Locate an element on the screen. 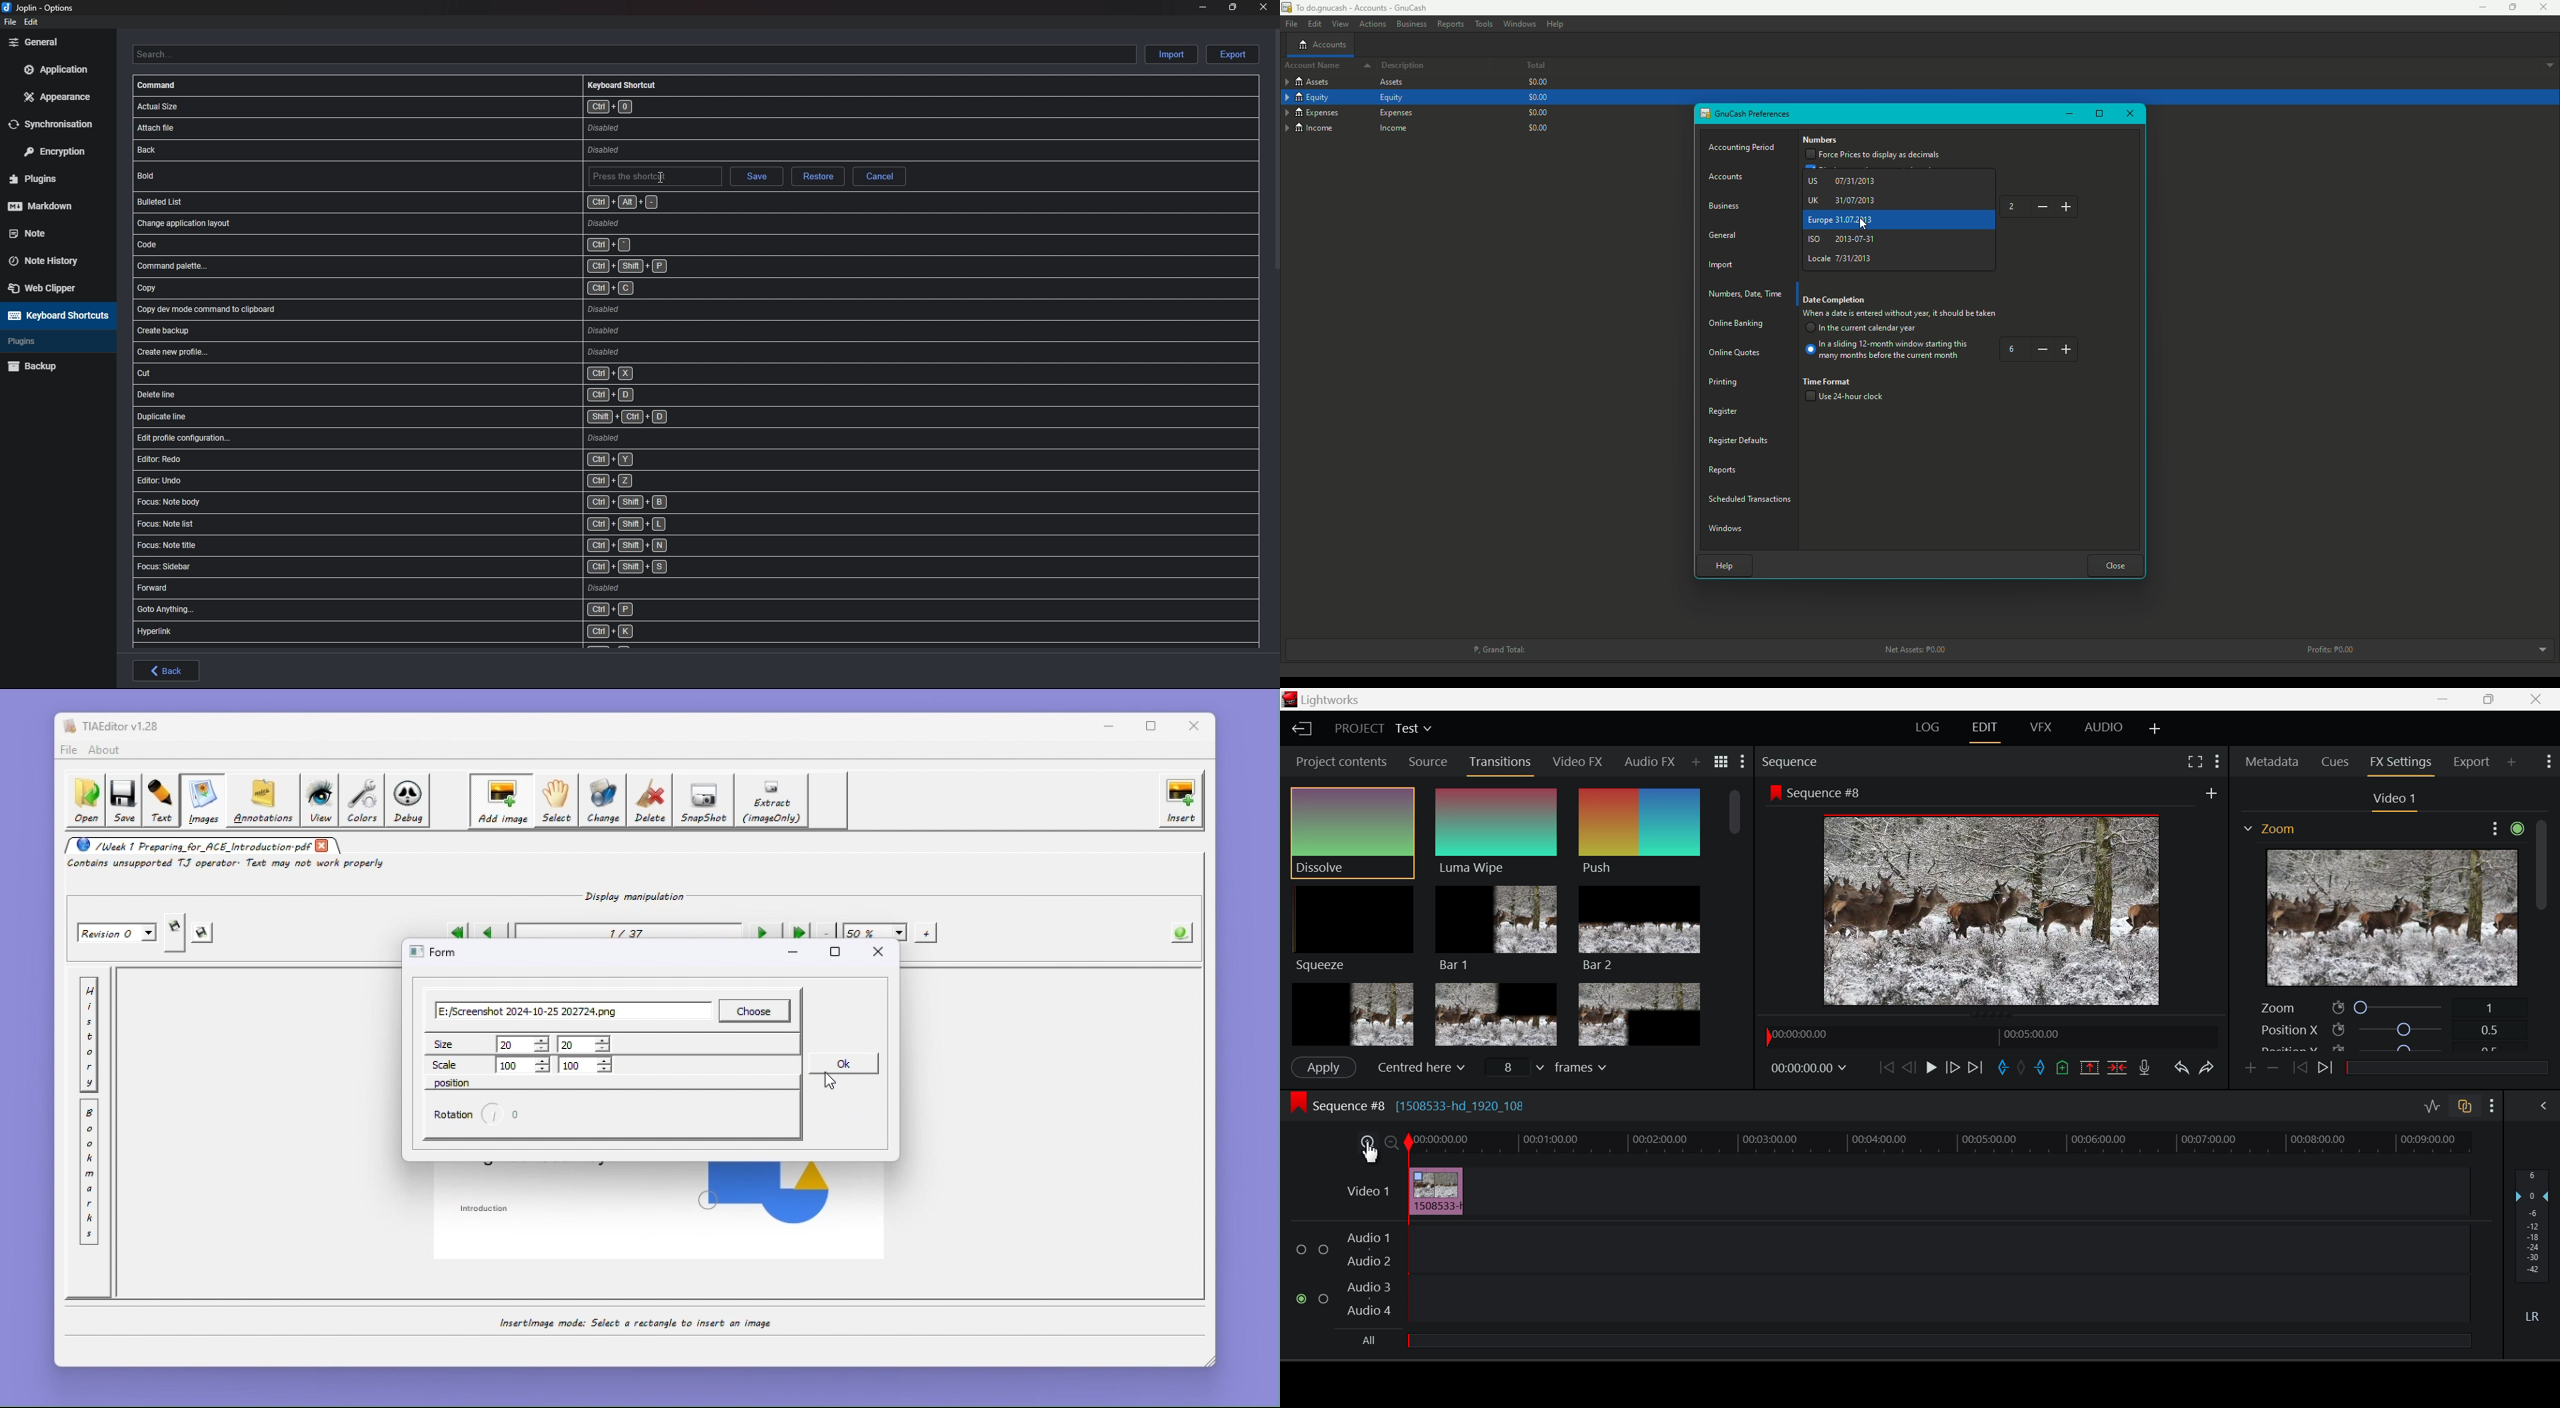 This screenshot has height=1428, width=2576. Synchronization is located at coordinates (59, 123).